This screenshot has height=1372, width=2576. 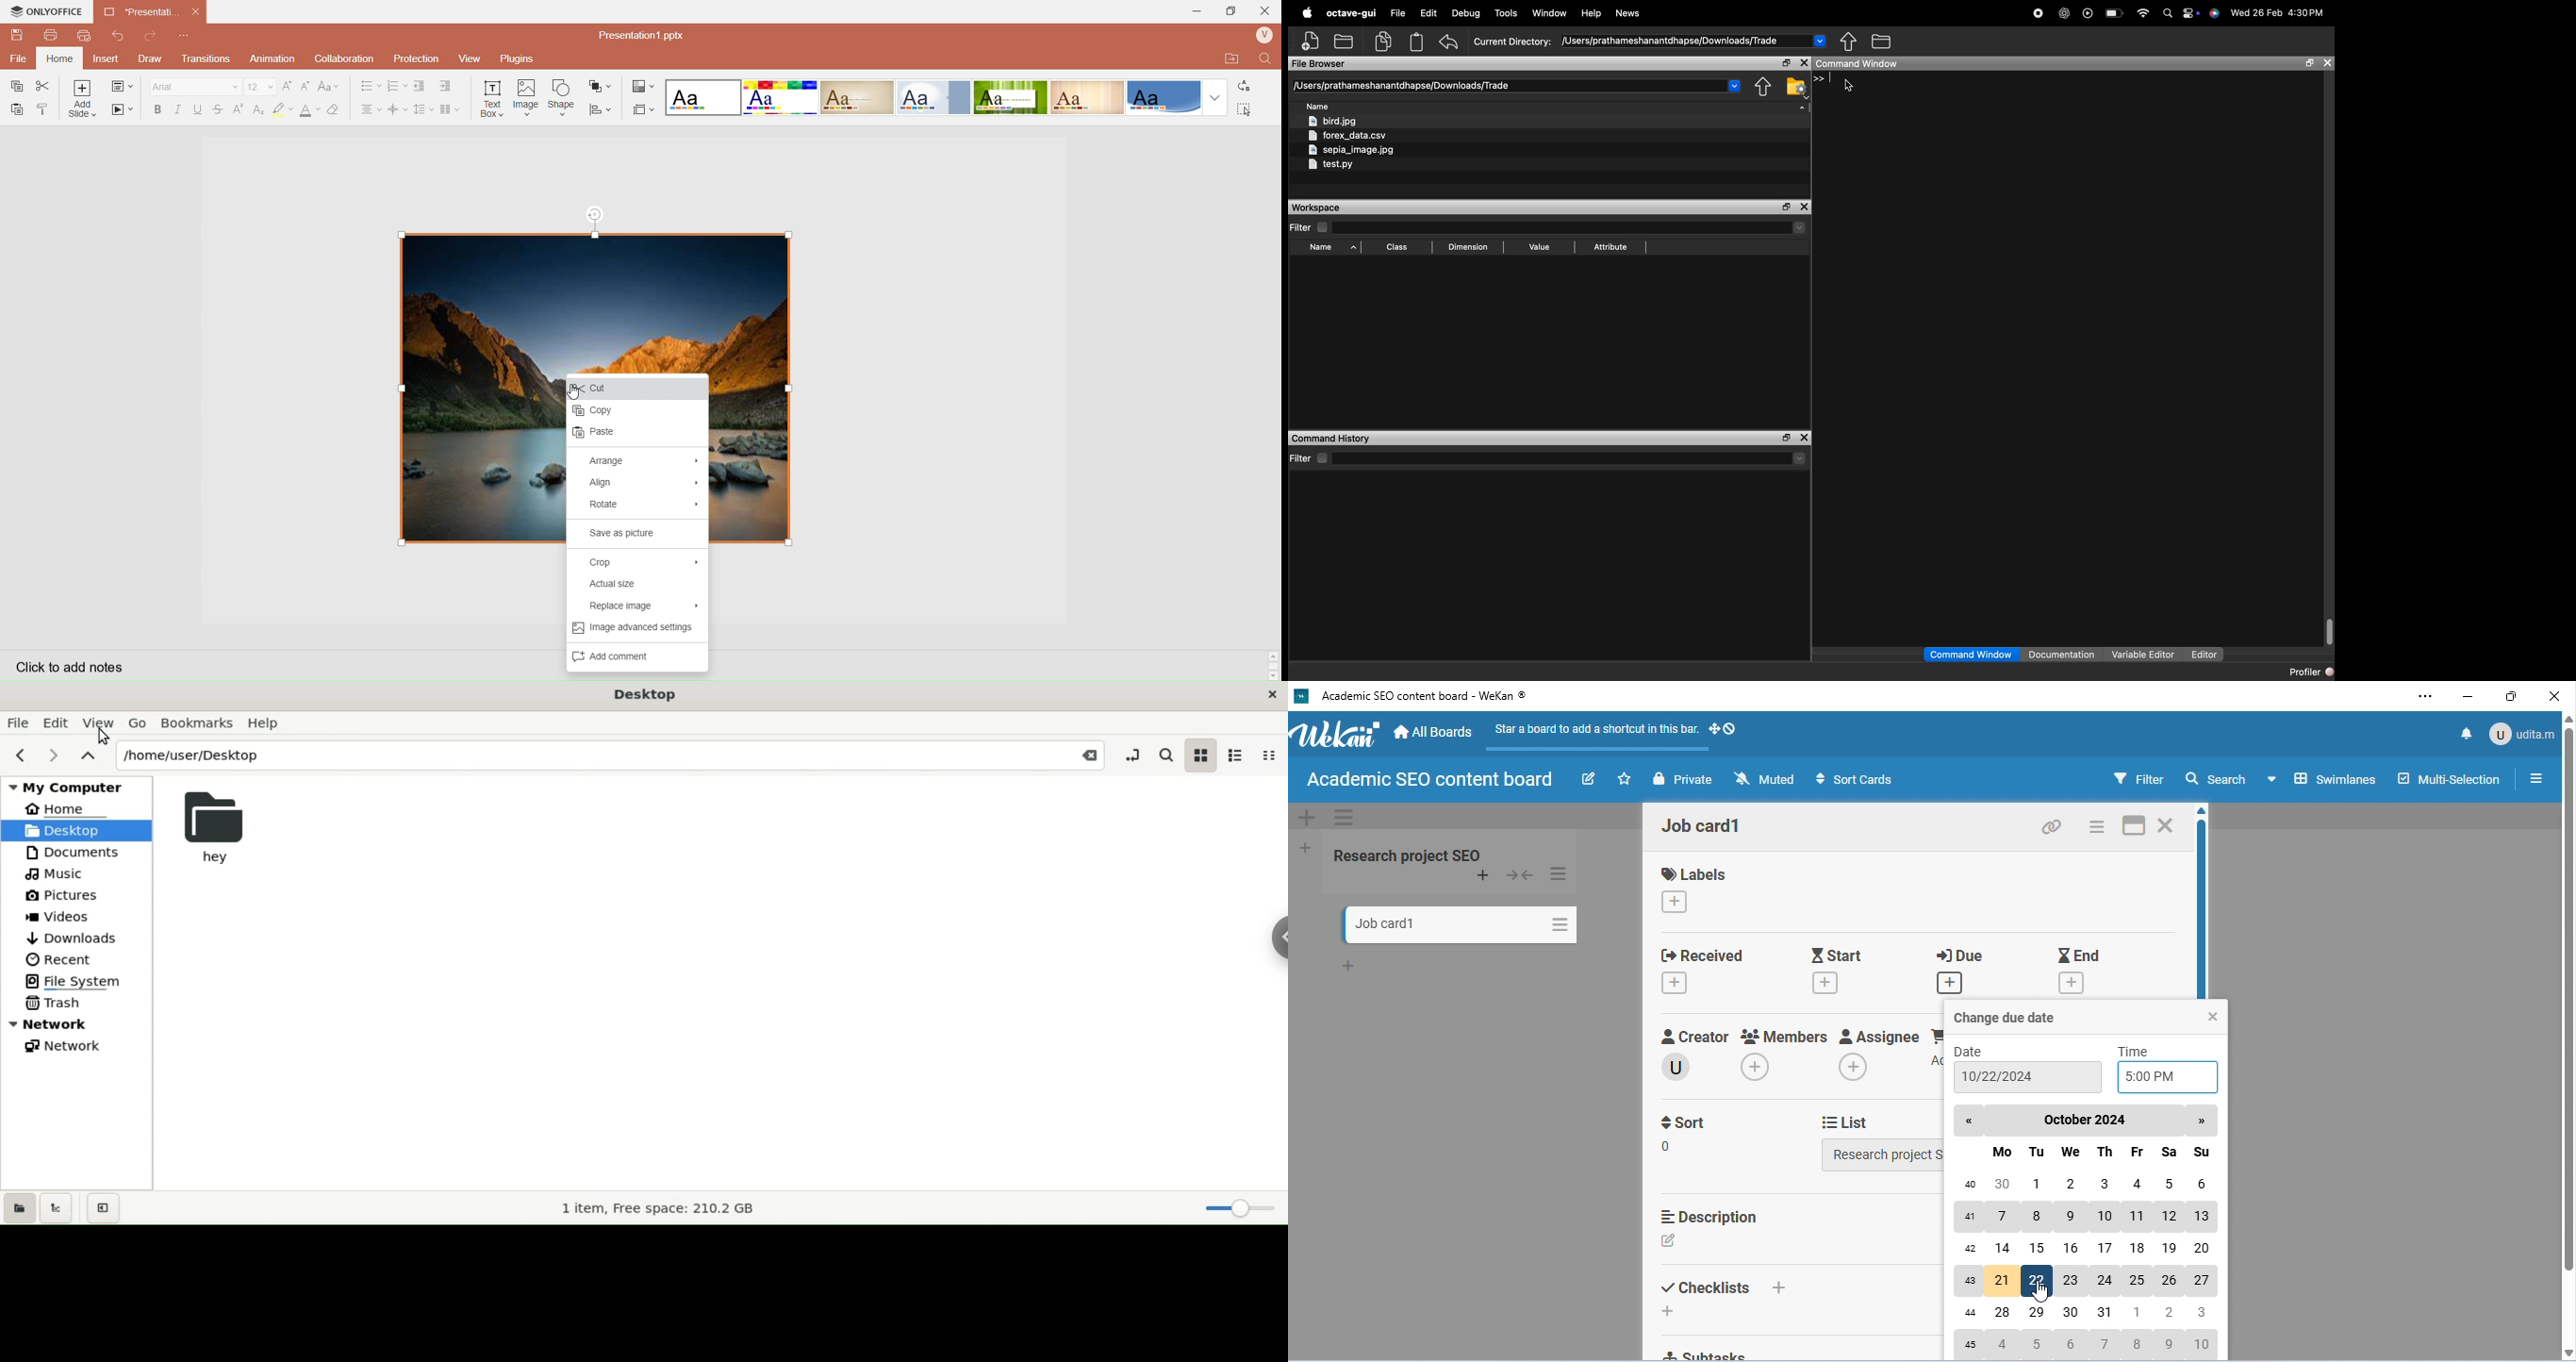 I want to click on close sidebar, so click(x=103, y=1208).